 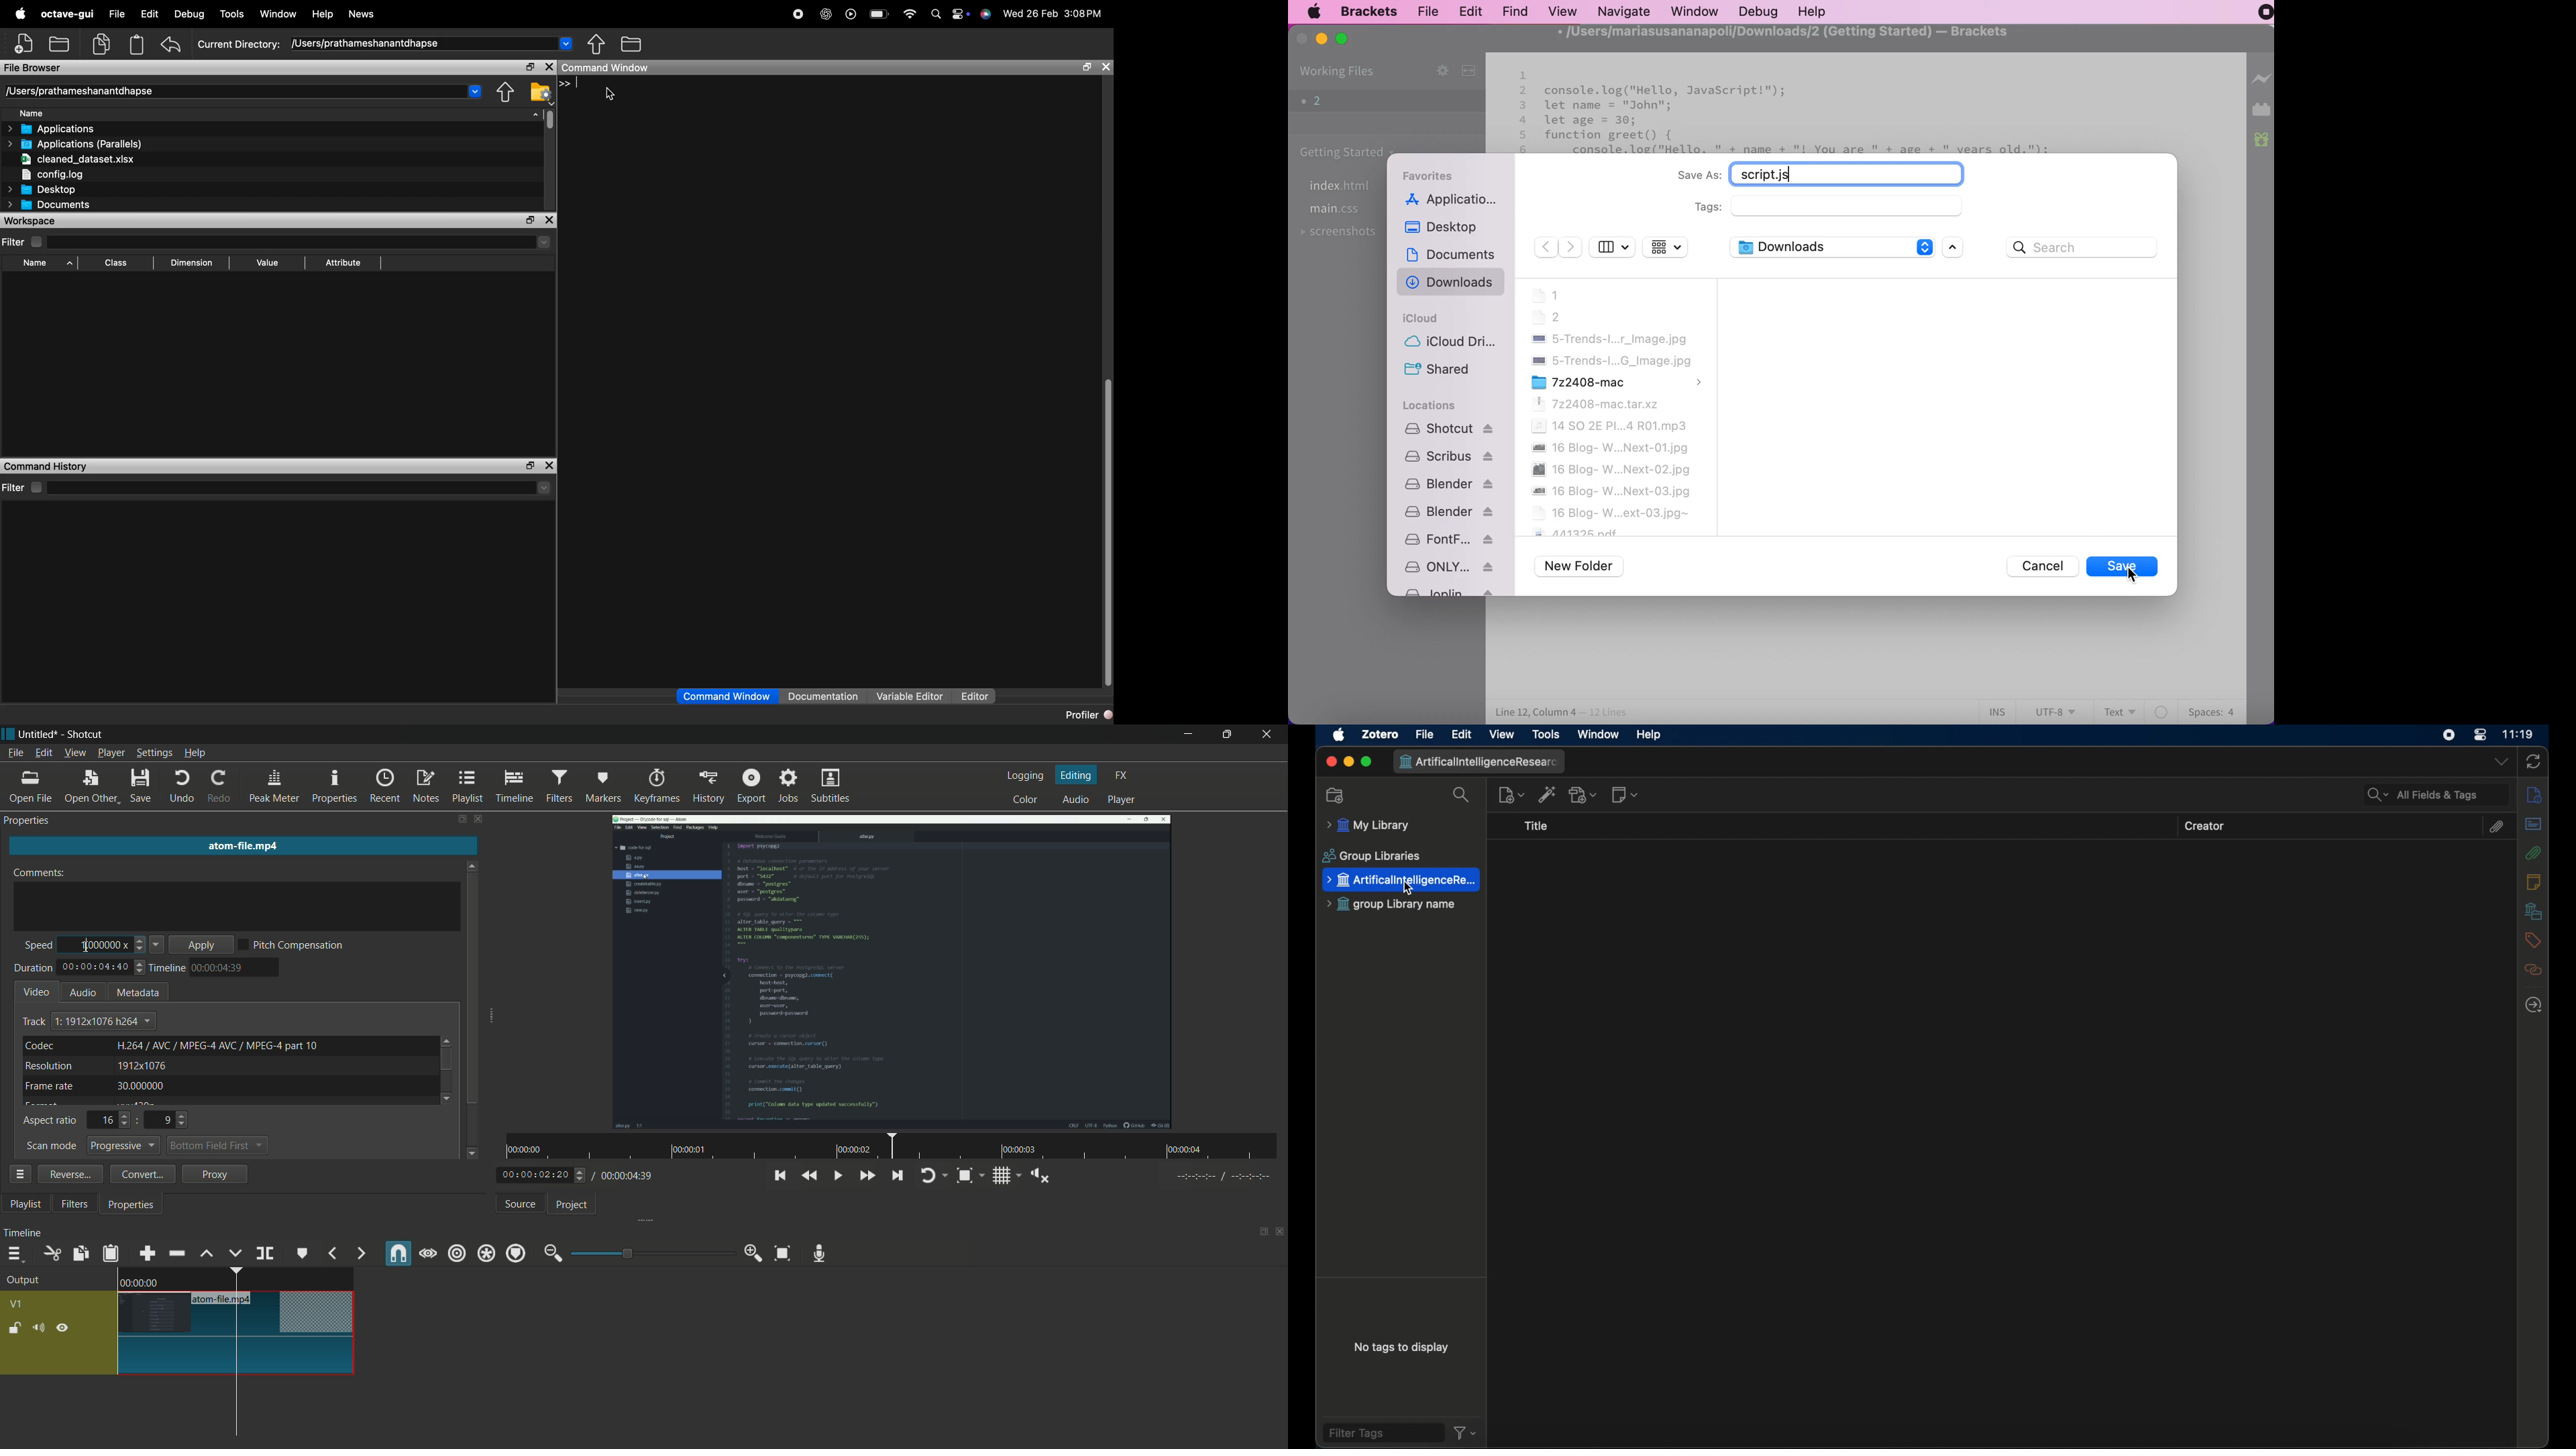 What do you see at coordinates (1425, 734) in the screenshot?
I see `file` at bounding box center [1425, 734].